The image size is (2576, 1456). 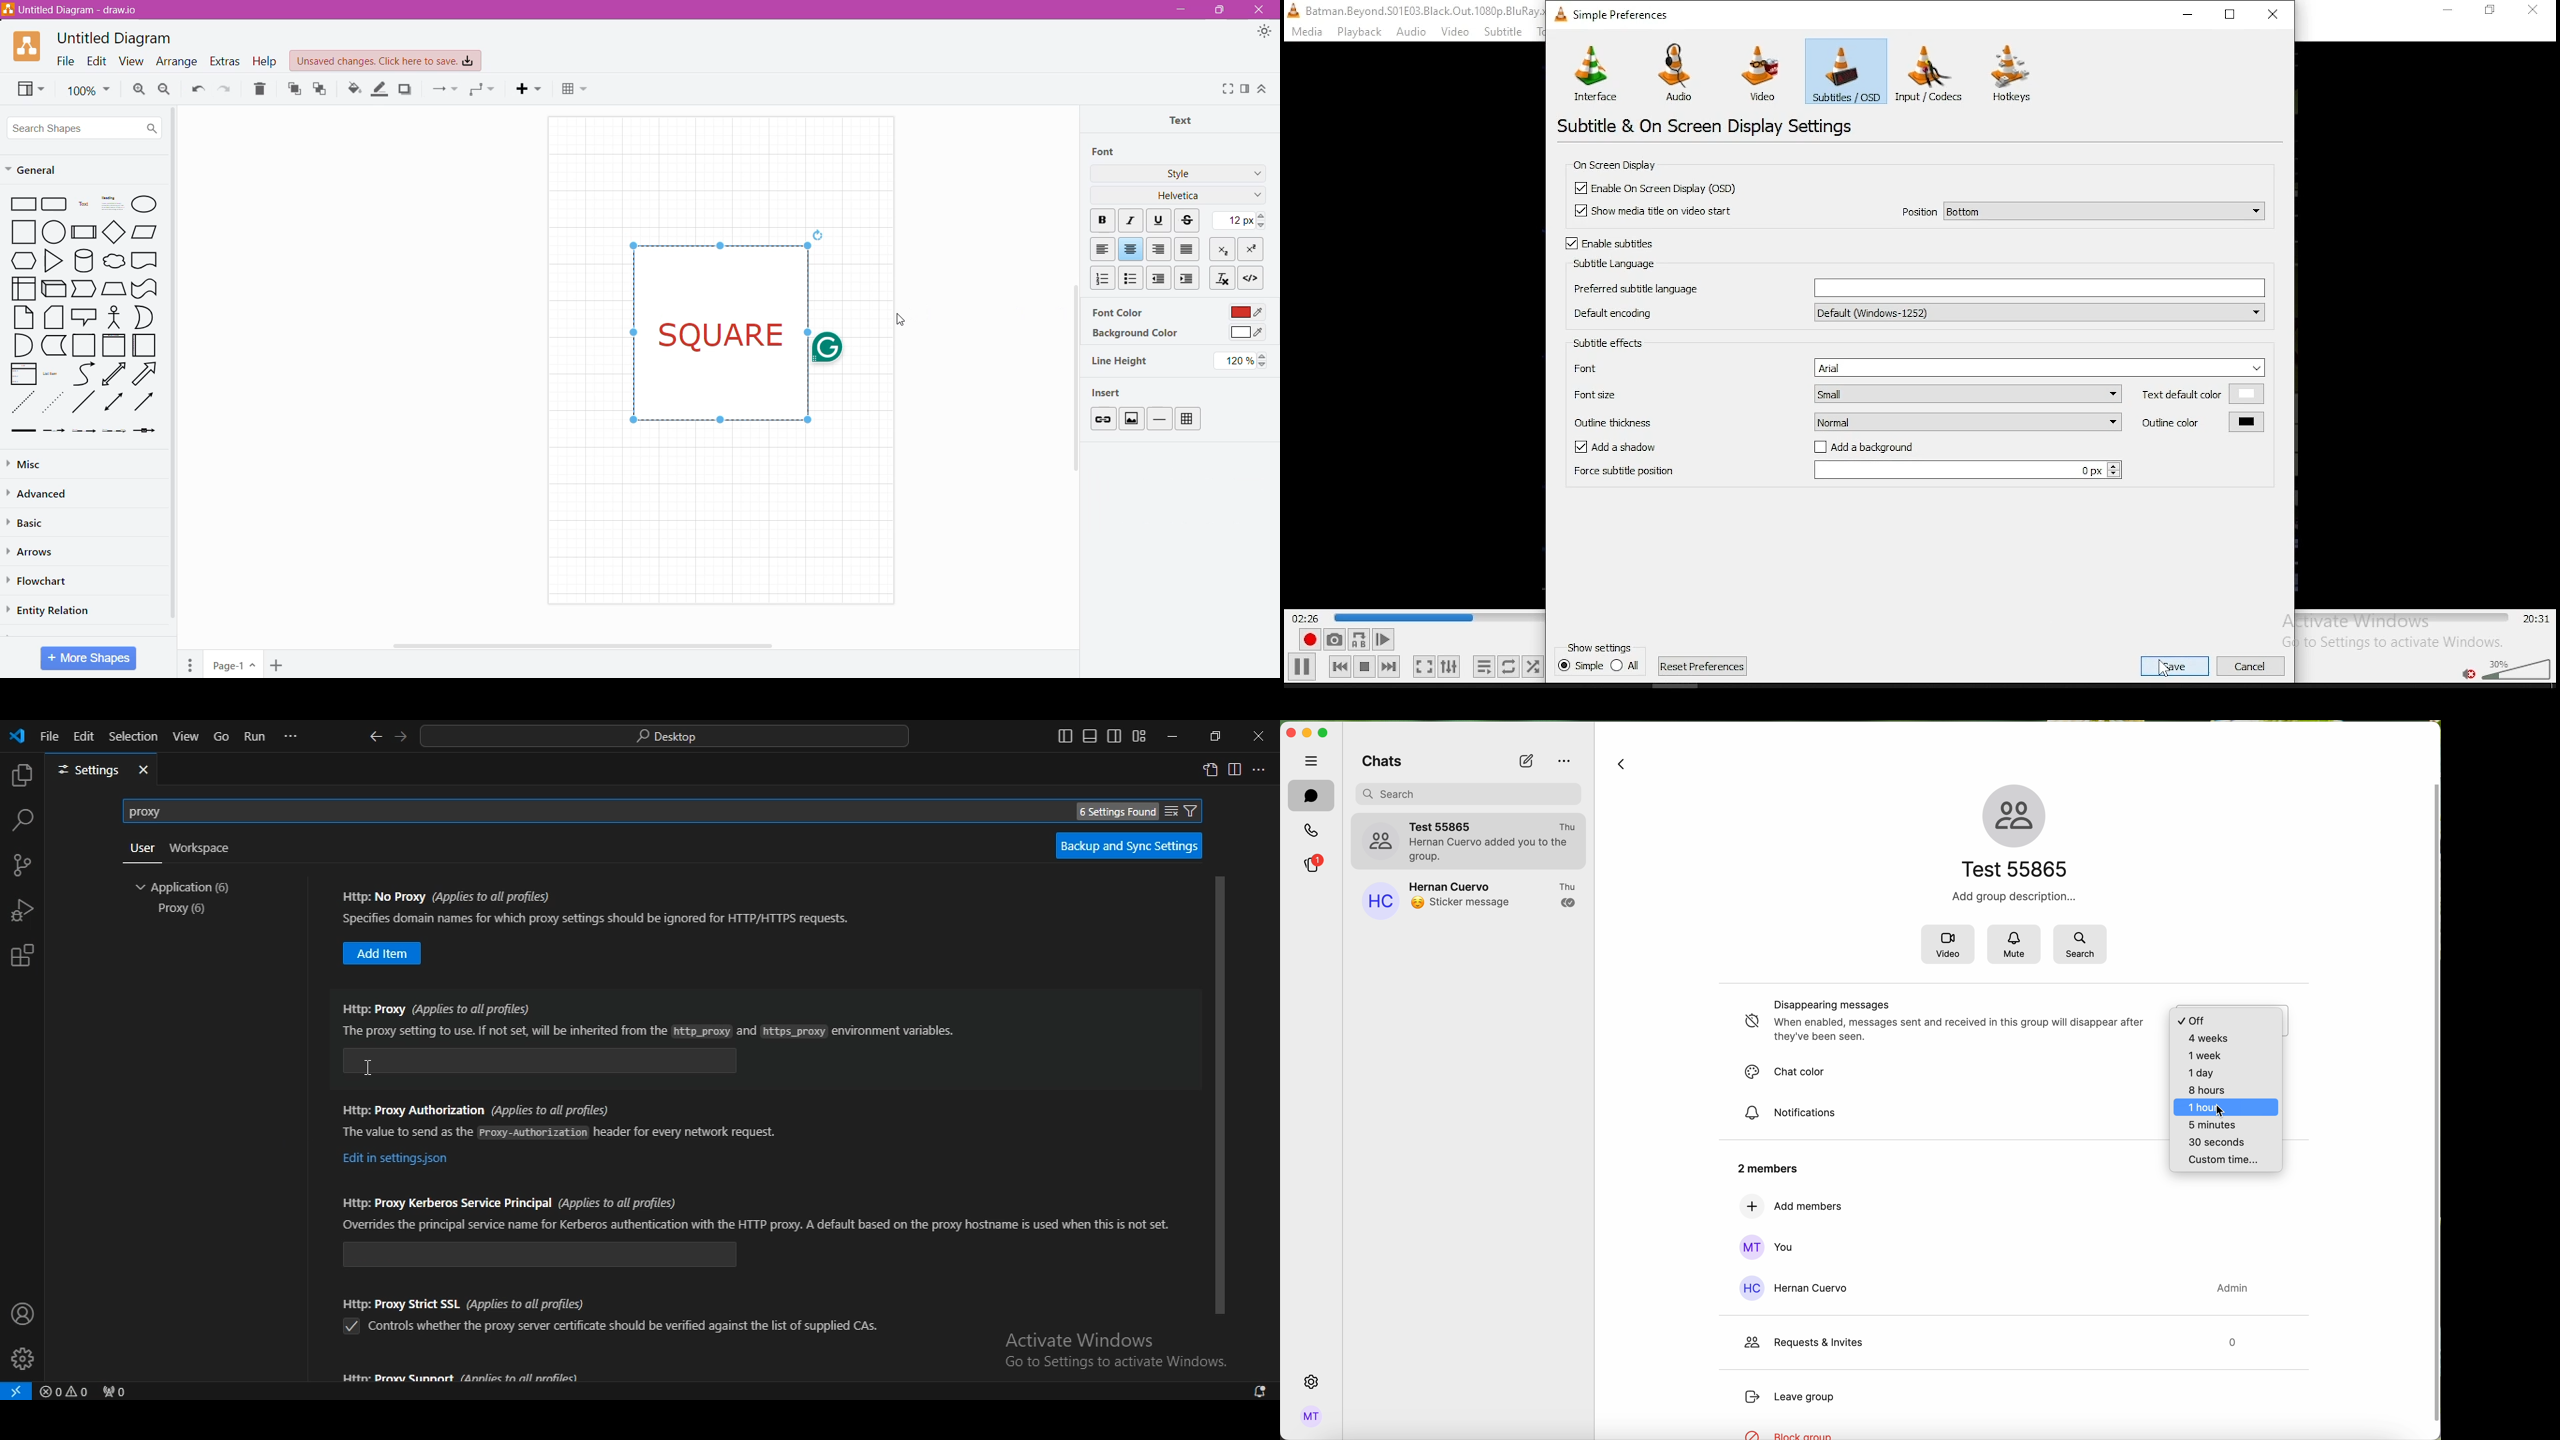 I want to click on hexagon, so click(x=23, y=261).